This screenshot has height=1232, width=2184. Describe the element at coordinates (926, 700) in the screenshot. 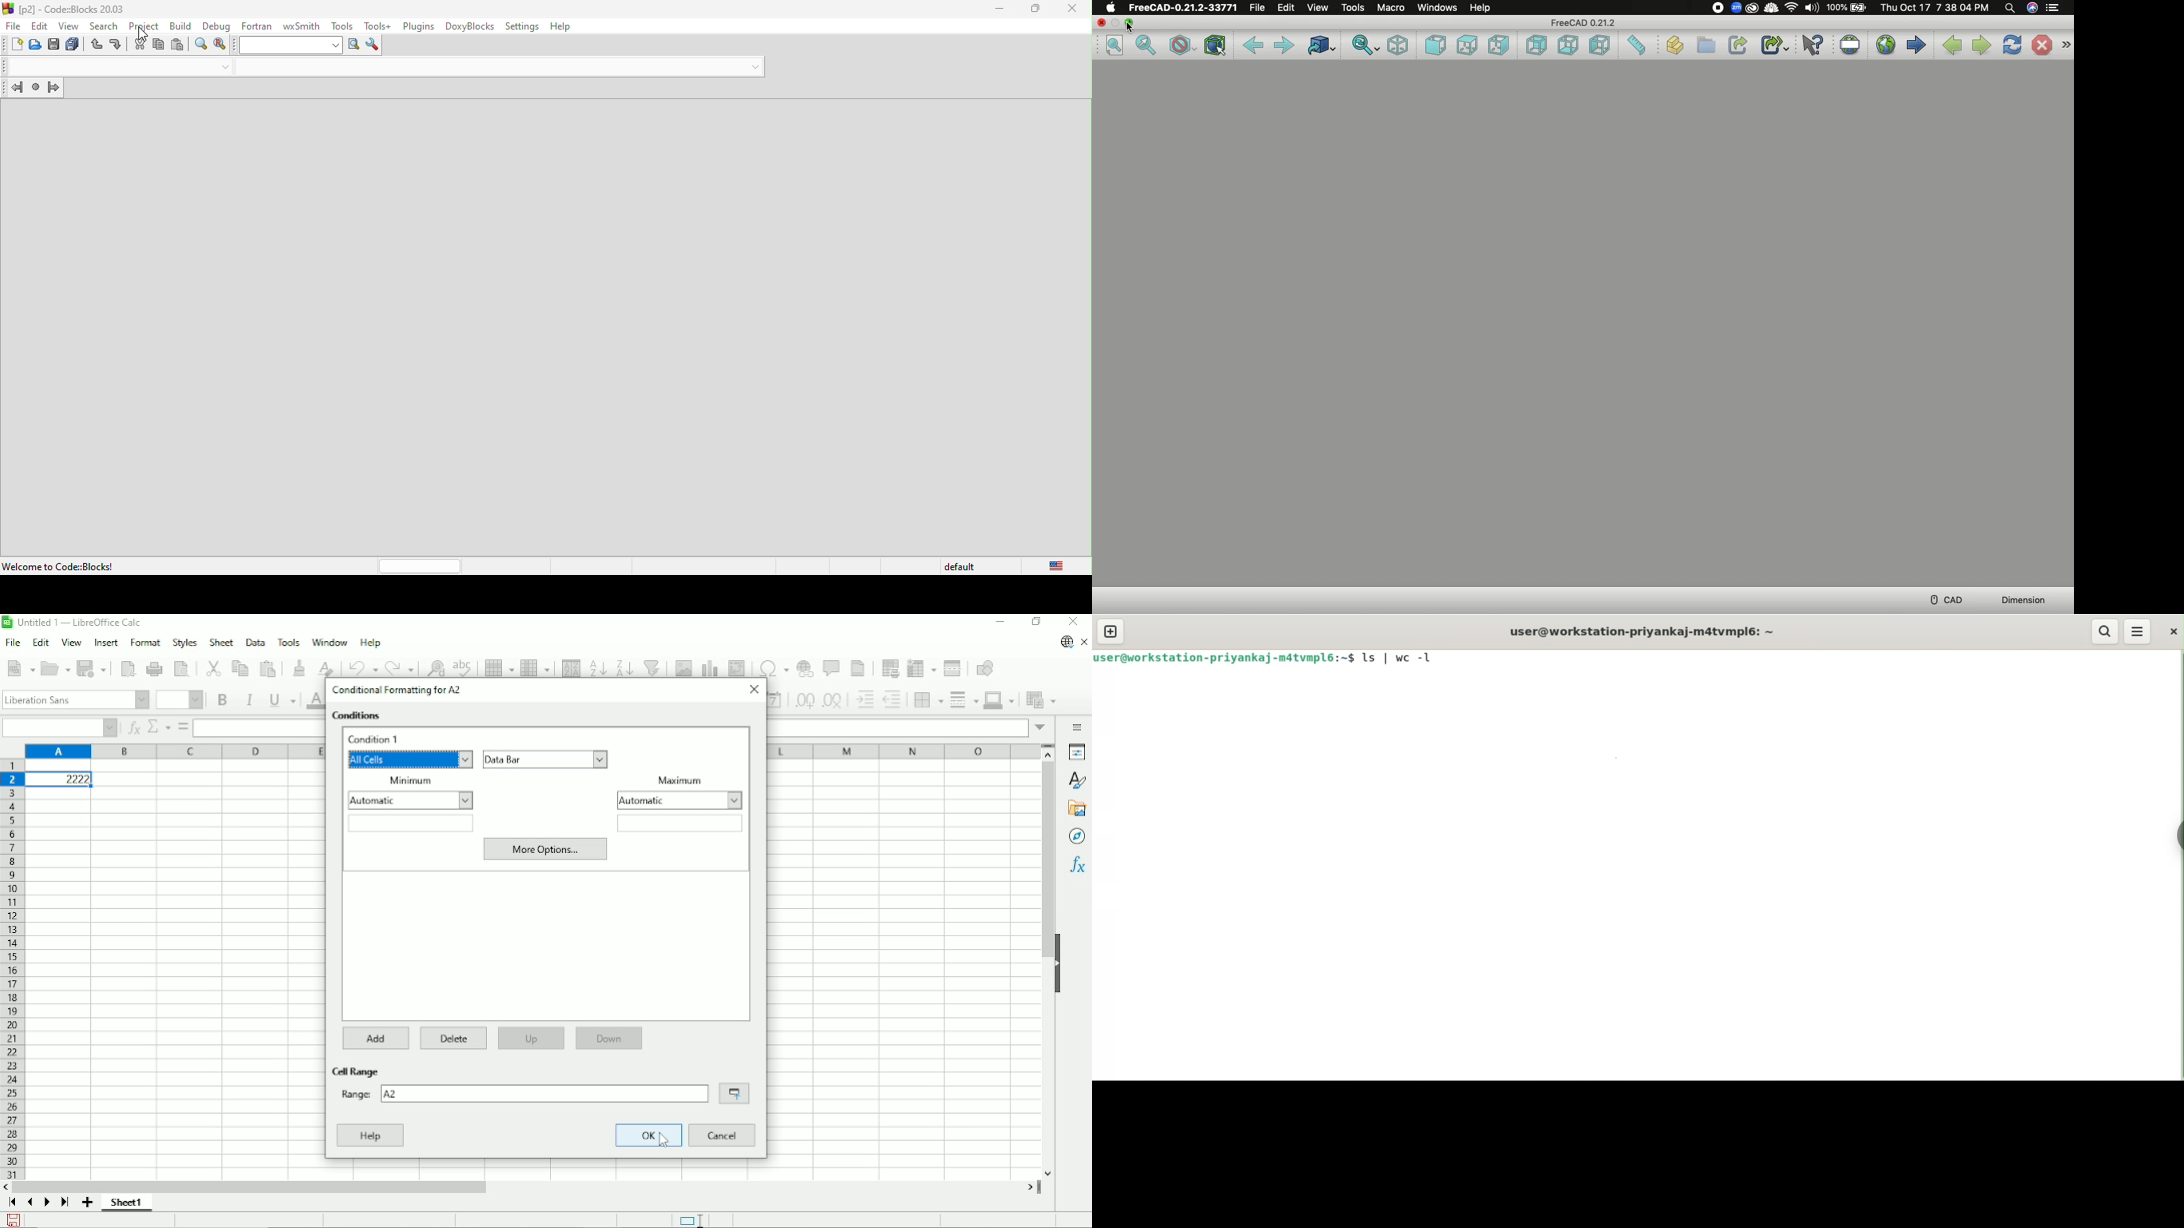

I see `Borders` at that location.